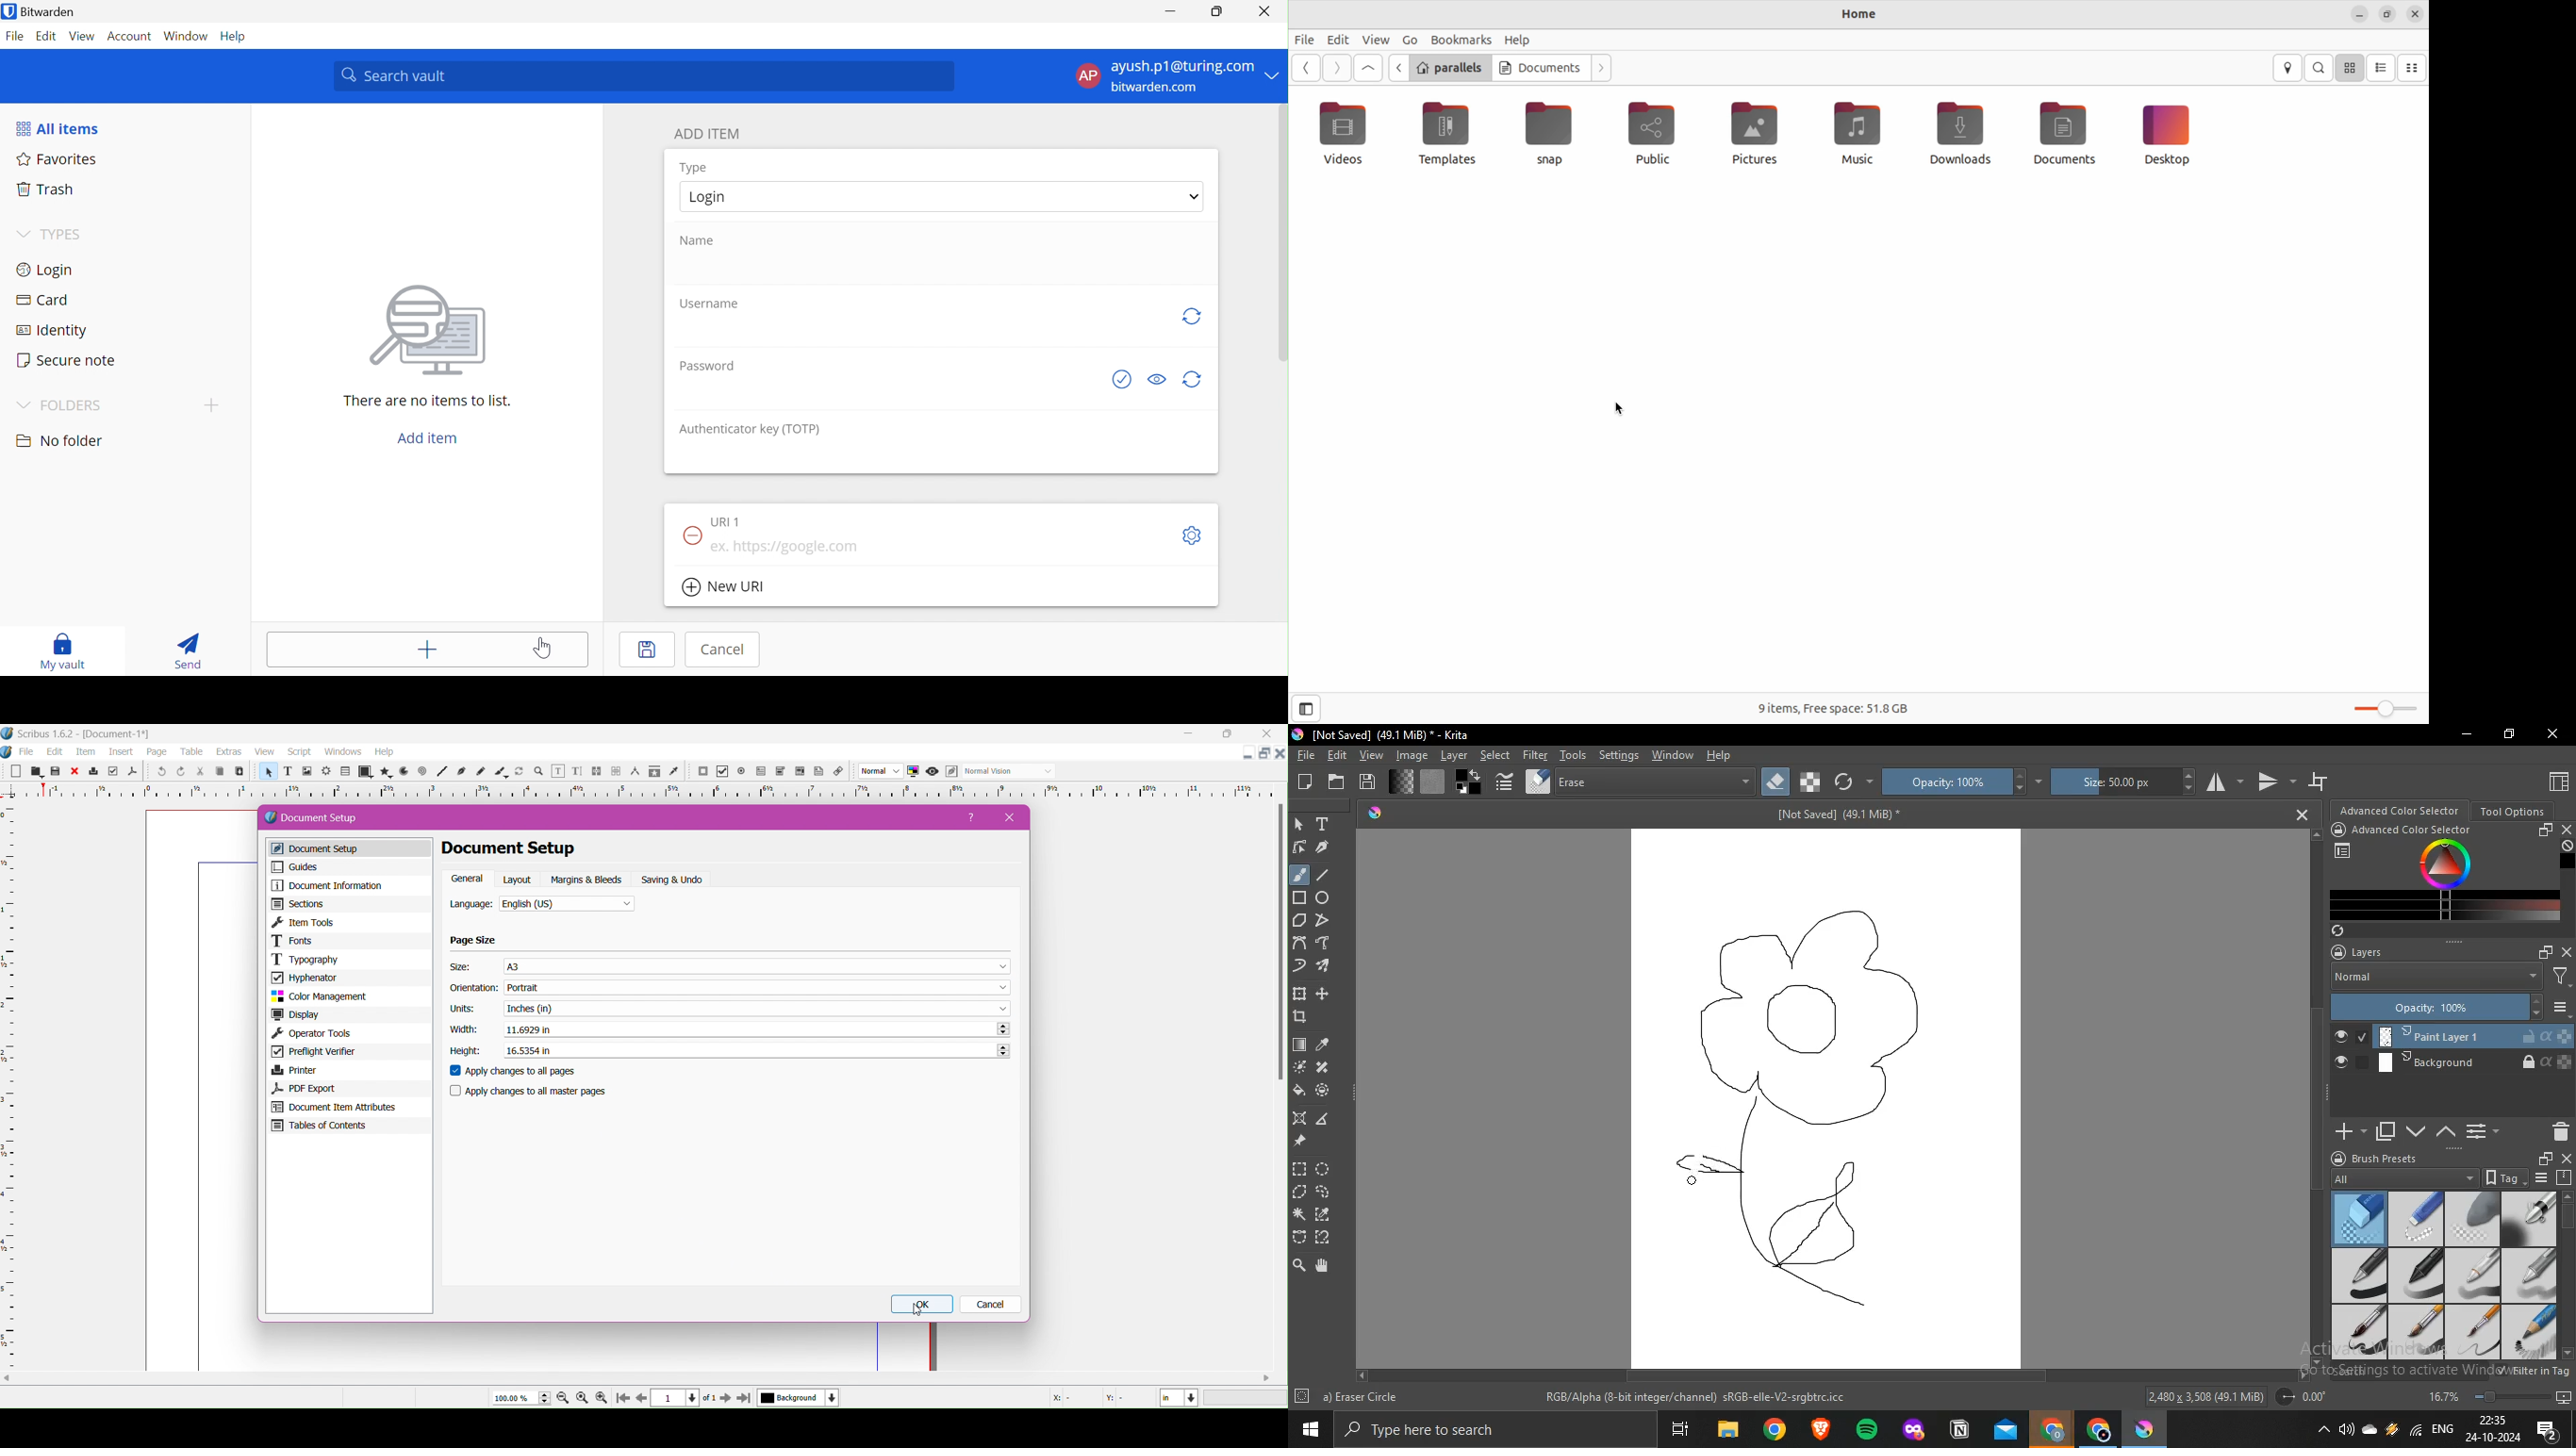 The image size is (2576, 1456). What do you see at coordinates (27, 752) in the screenshot?
I see `file menu` at bounding box center [27, 752].